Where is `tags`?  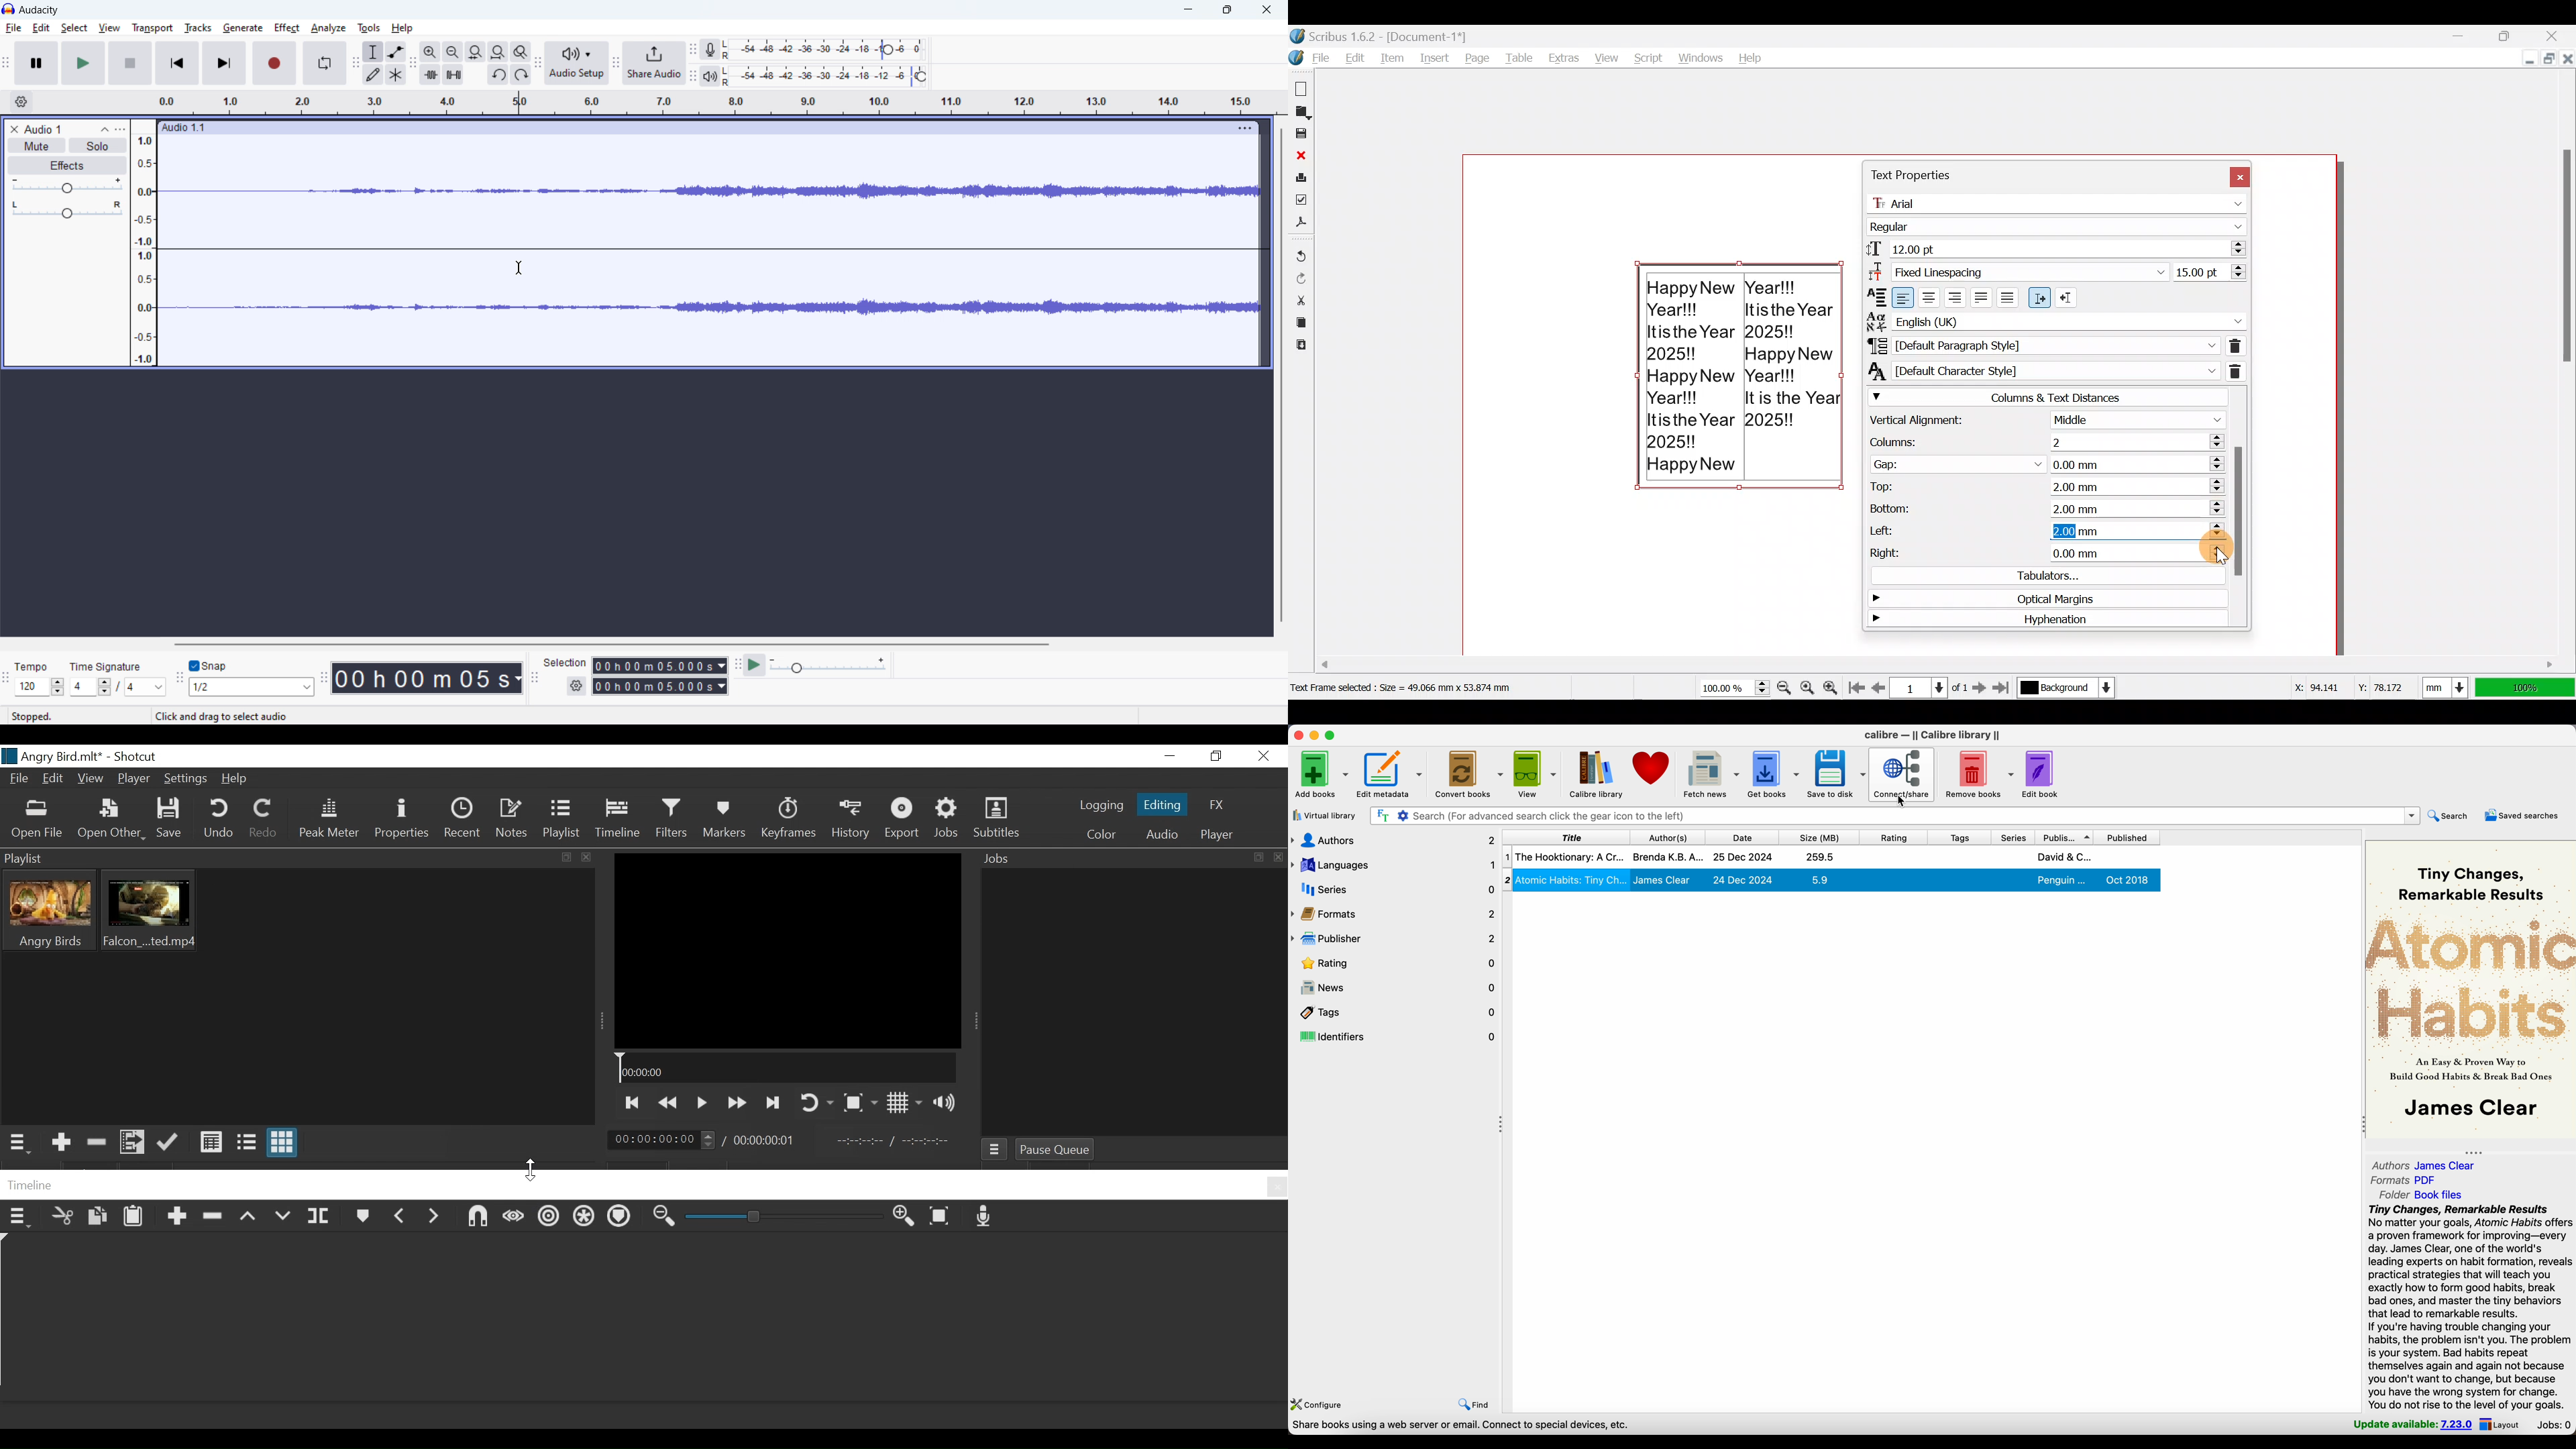
tags is located at coordinates (1957, 837).